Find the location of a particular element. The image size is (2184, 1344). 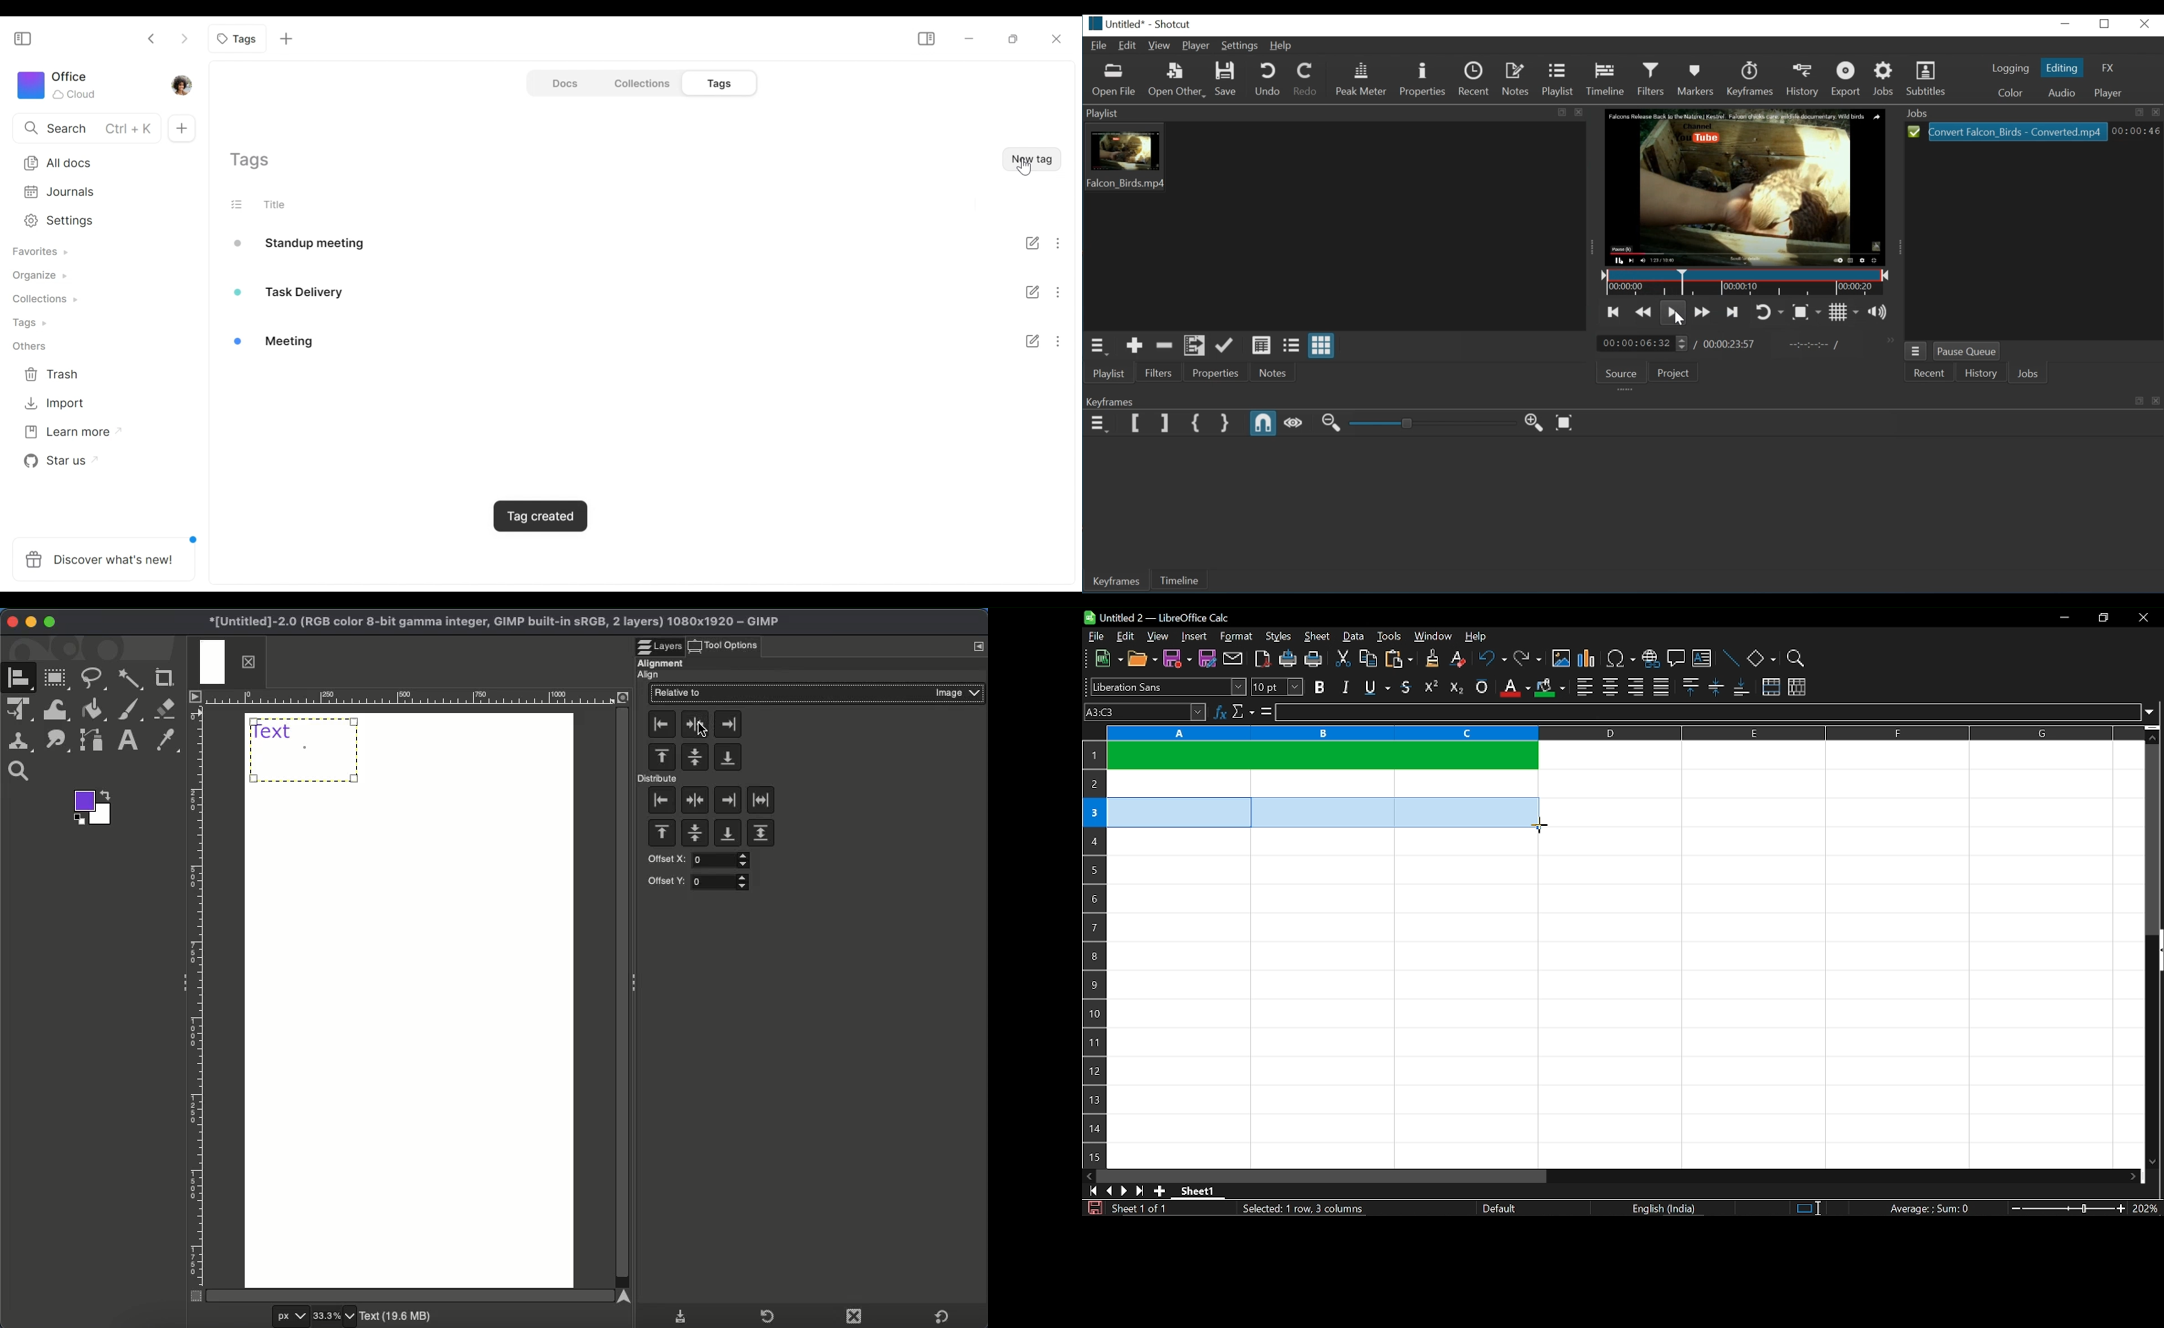

Player is located at coordinates (2112, 92).